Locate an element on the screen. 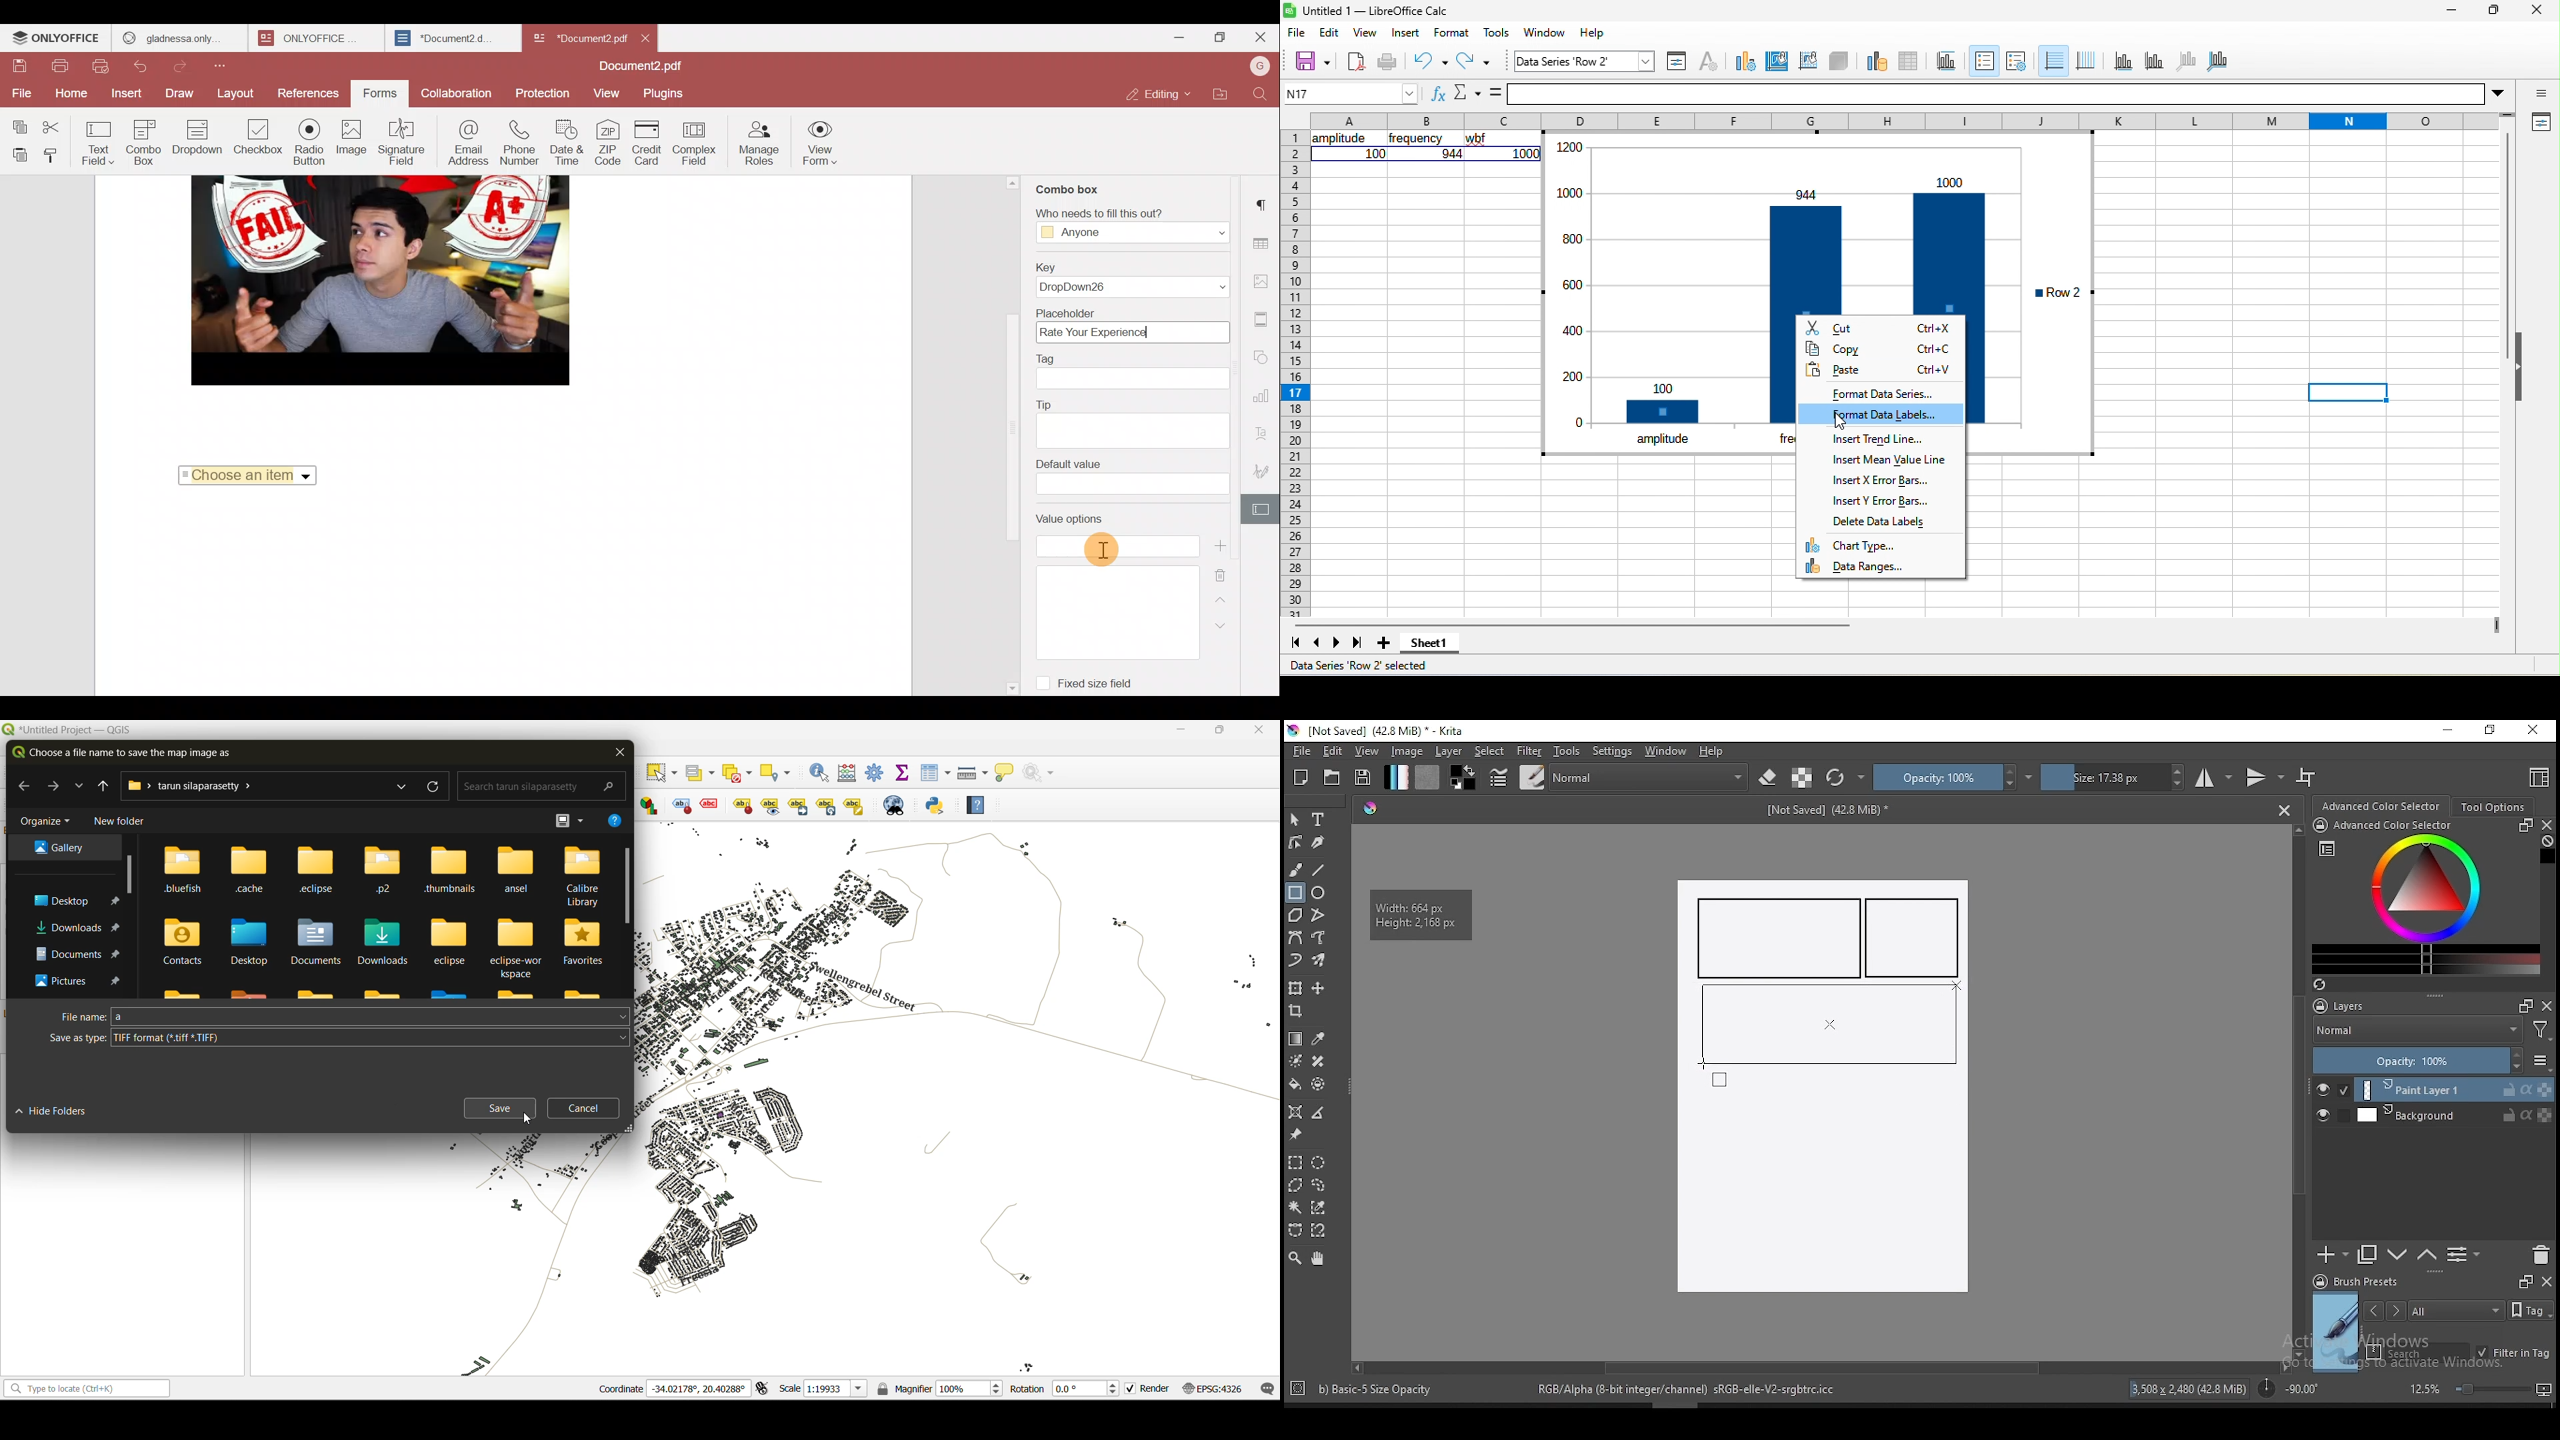 This screenshot has width=2576, height=1456. File is located at coordinates (19, 93).